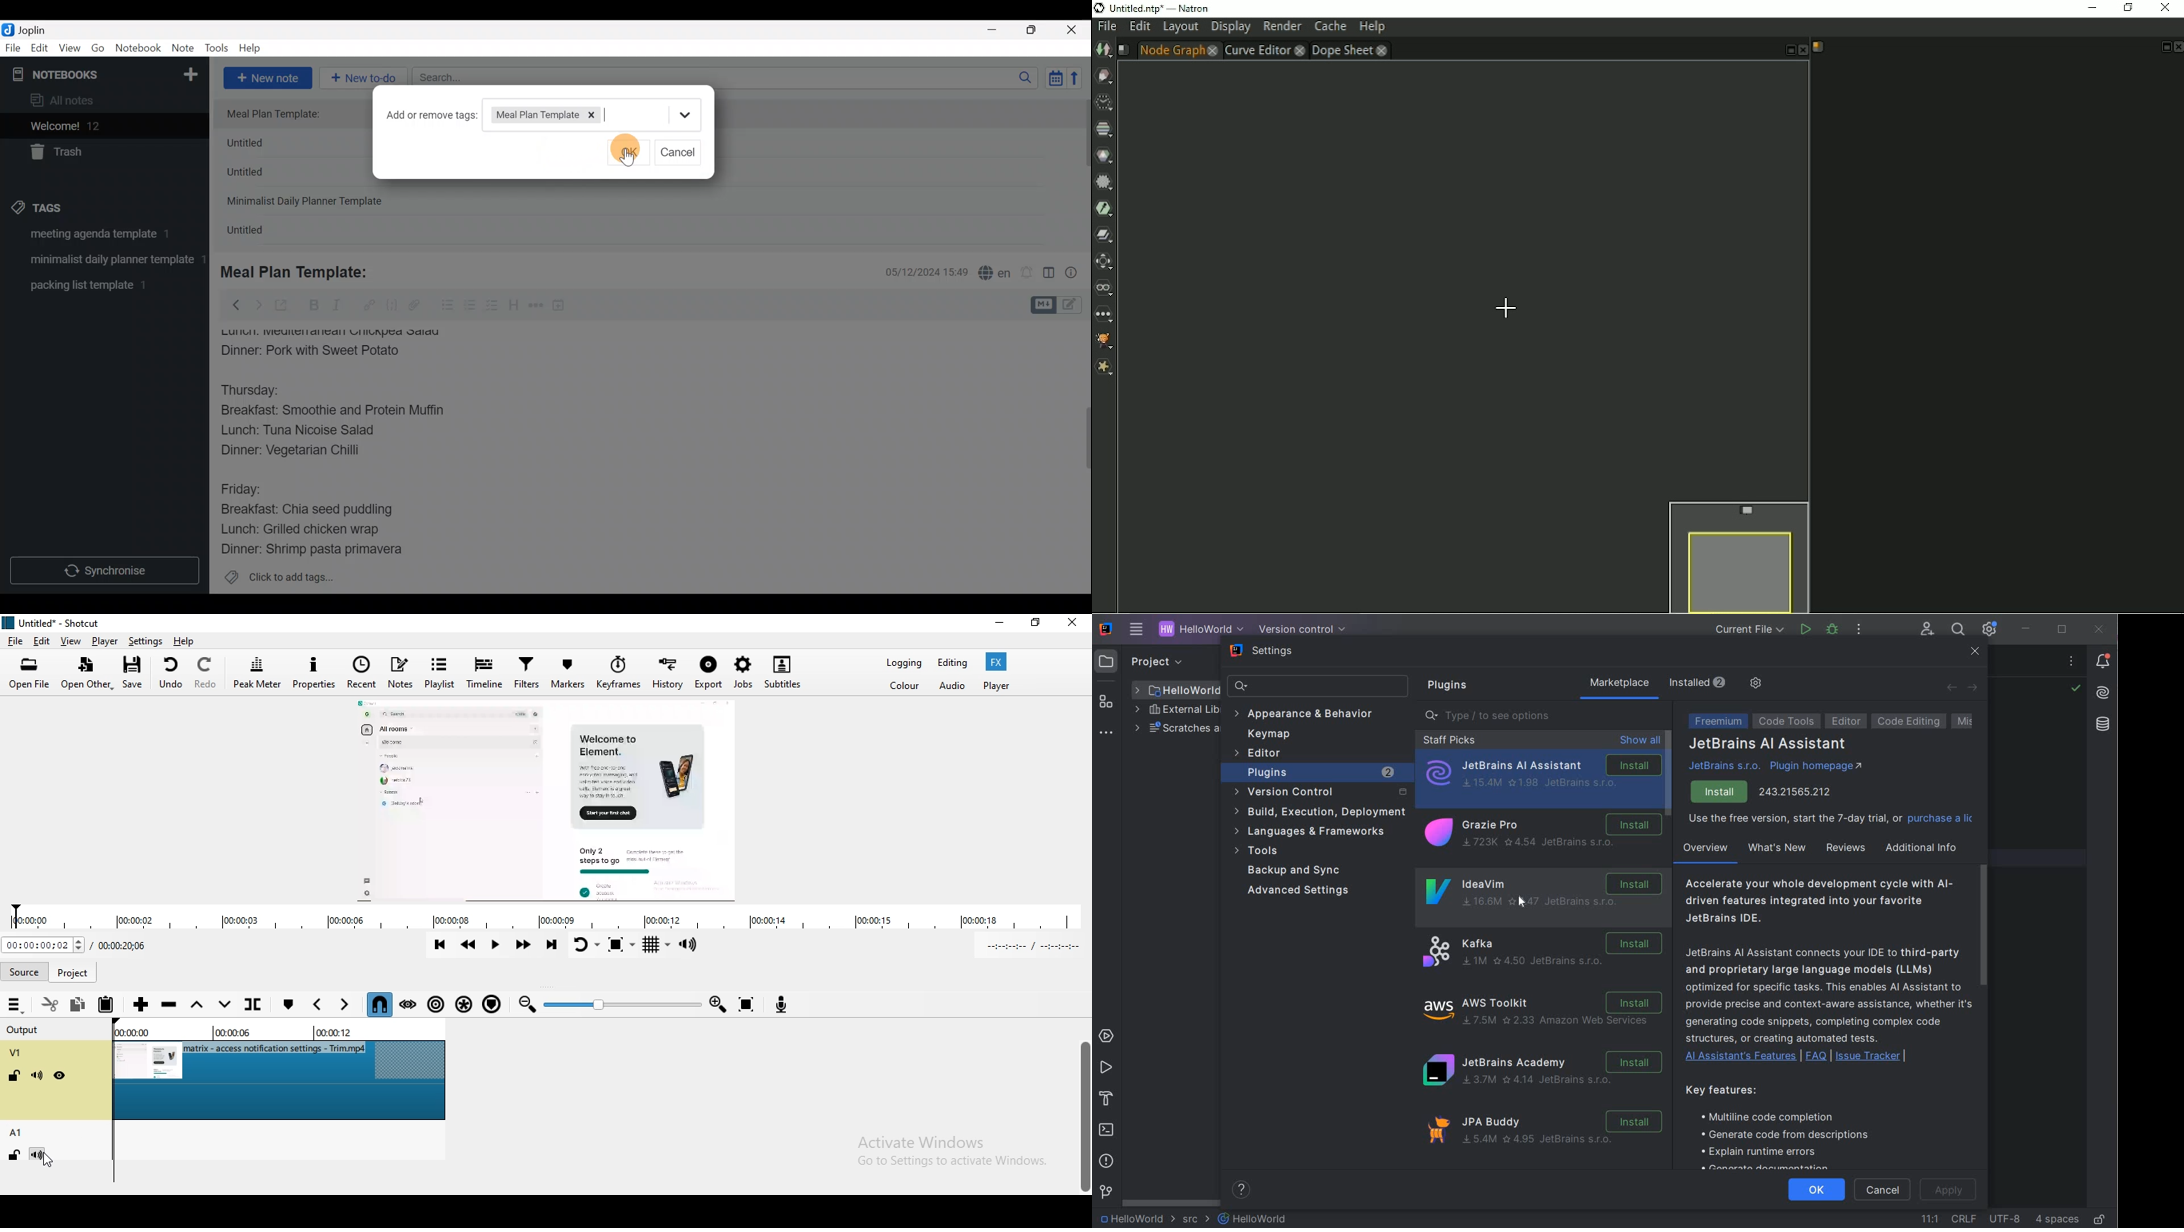 Image resolution: width=2184 pixels, height=1232 pixels. Describe the element at coordinates (39, 28) in the screenshot. I see `Joplin` at that location.